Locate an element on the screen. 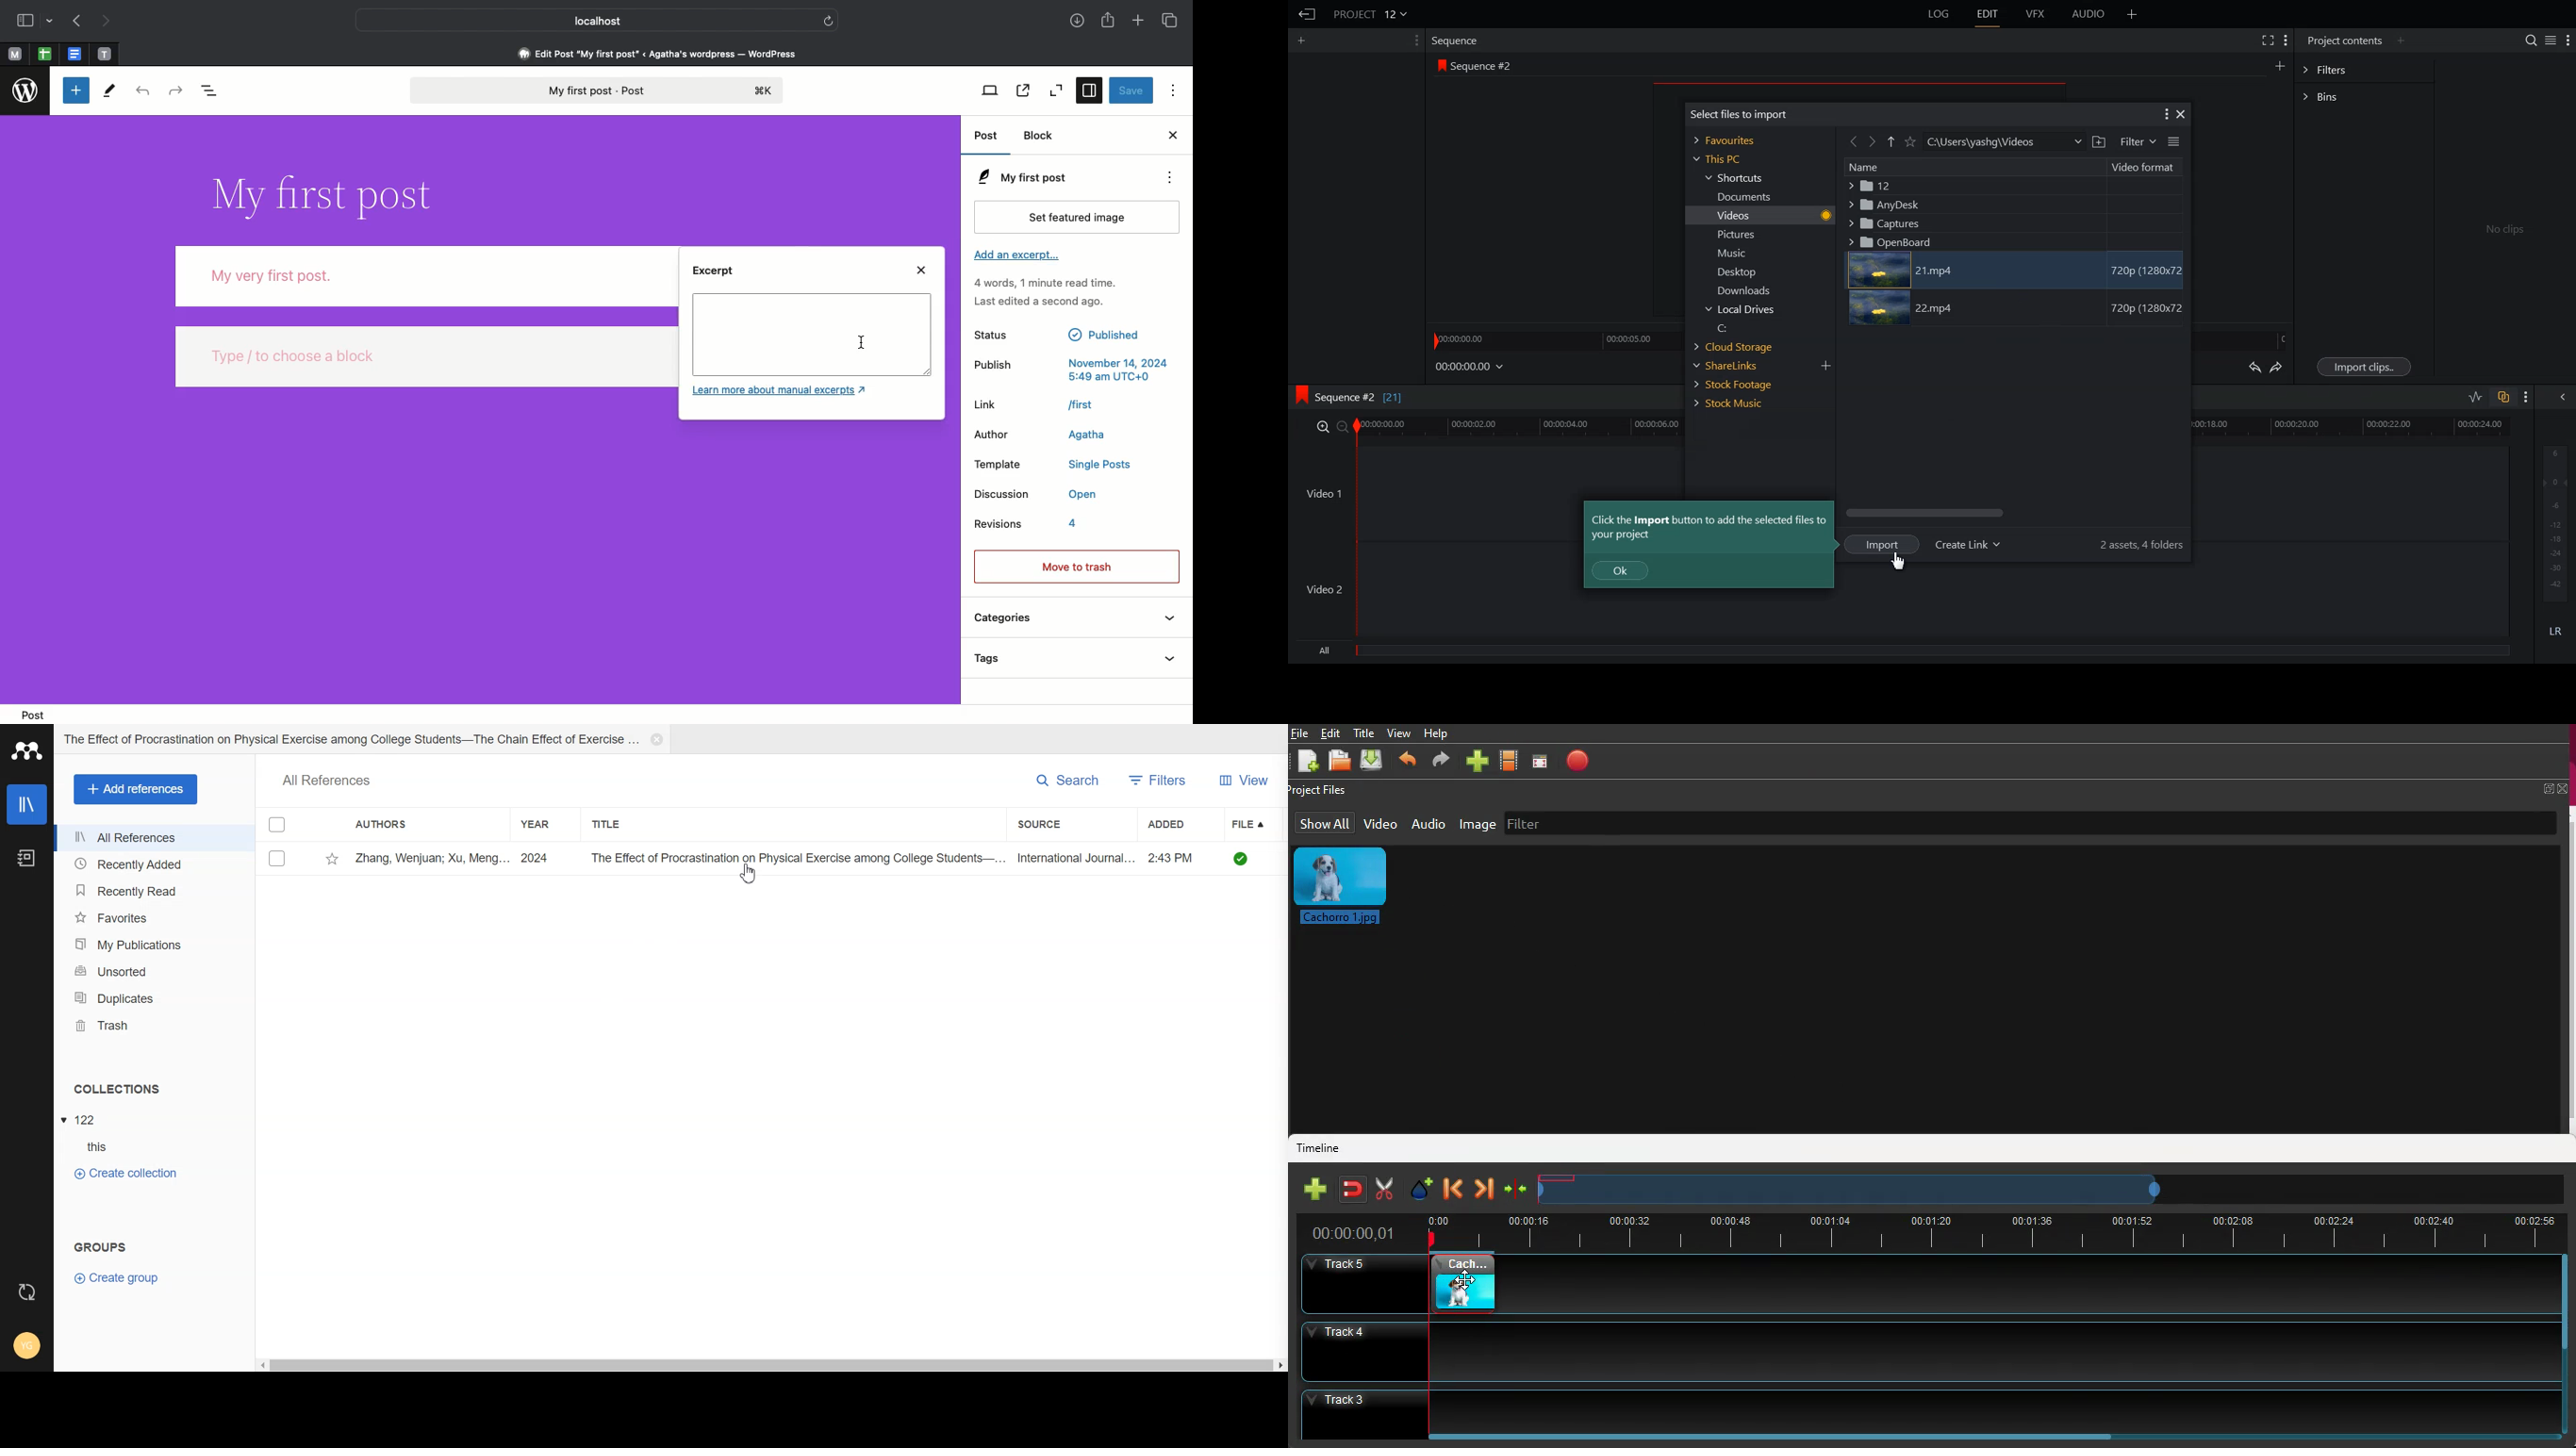 This screenshot has width=2576, height=1456. Create Sequence is located at coordinates (2279, 66).